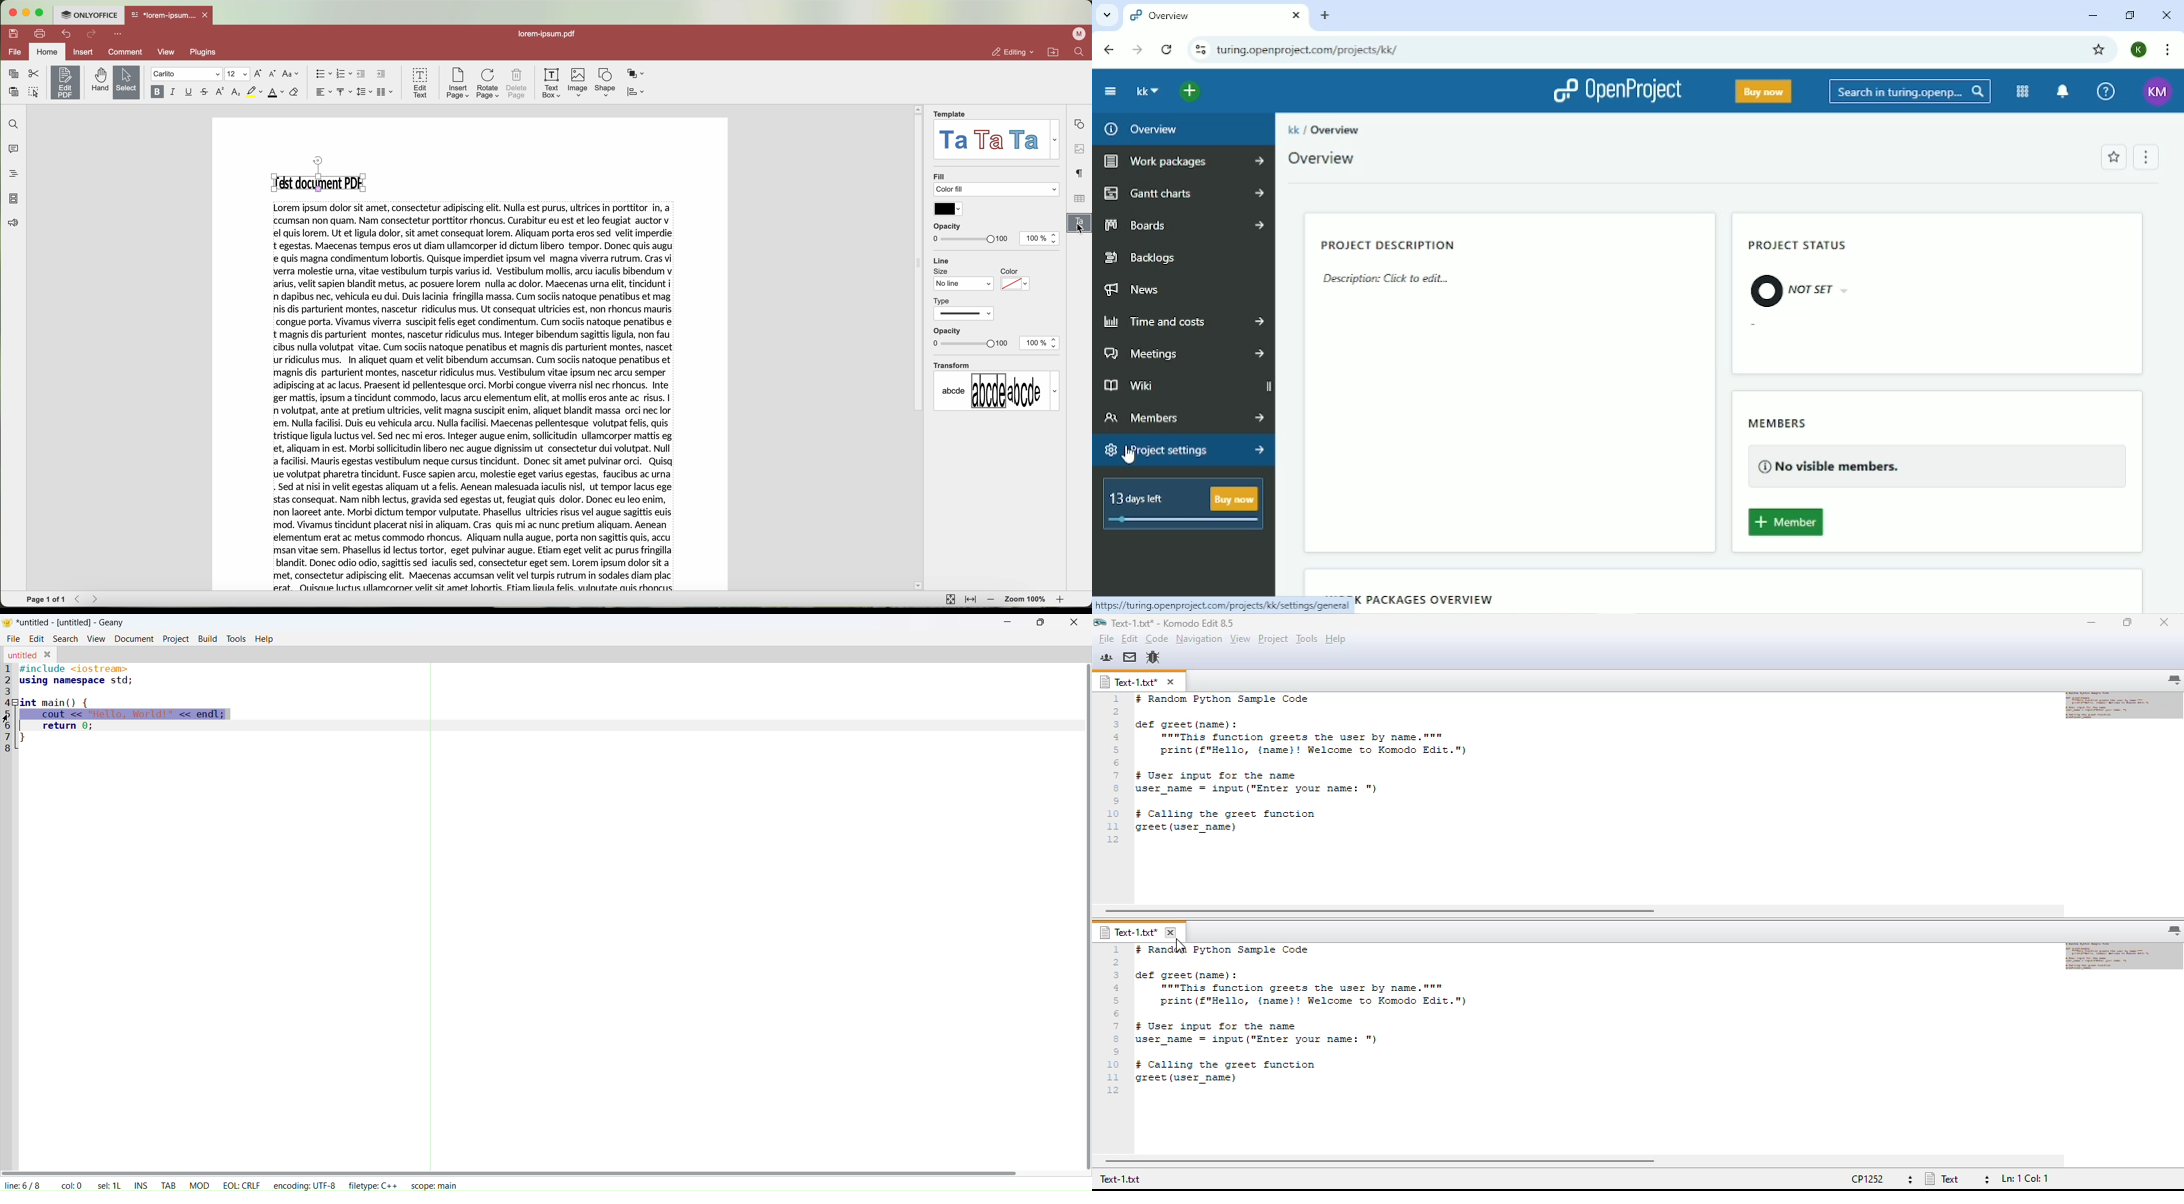  I want to click on maximize, so click(2128, 623).